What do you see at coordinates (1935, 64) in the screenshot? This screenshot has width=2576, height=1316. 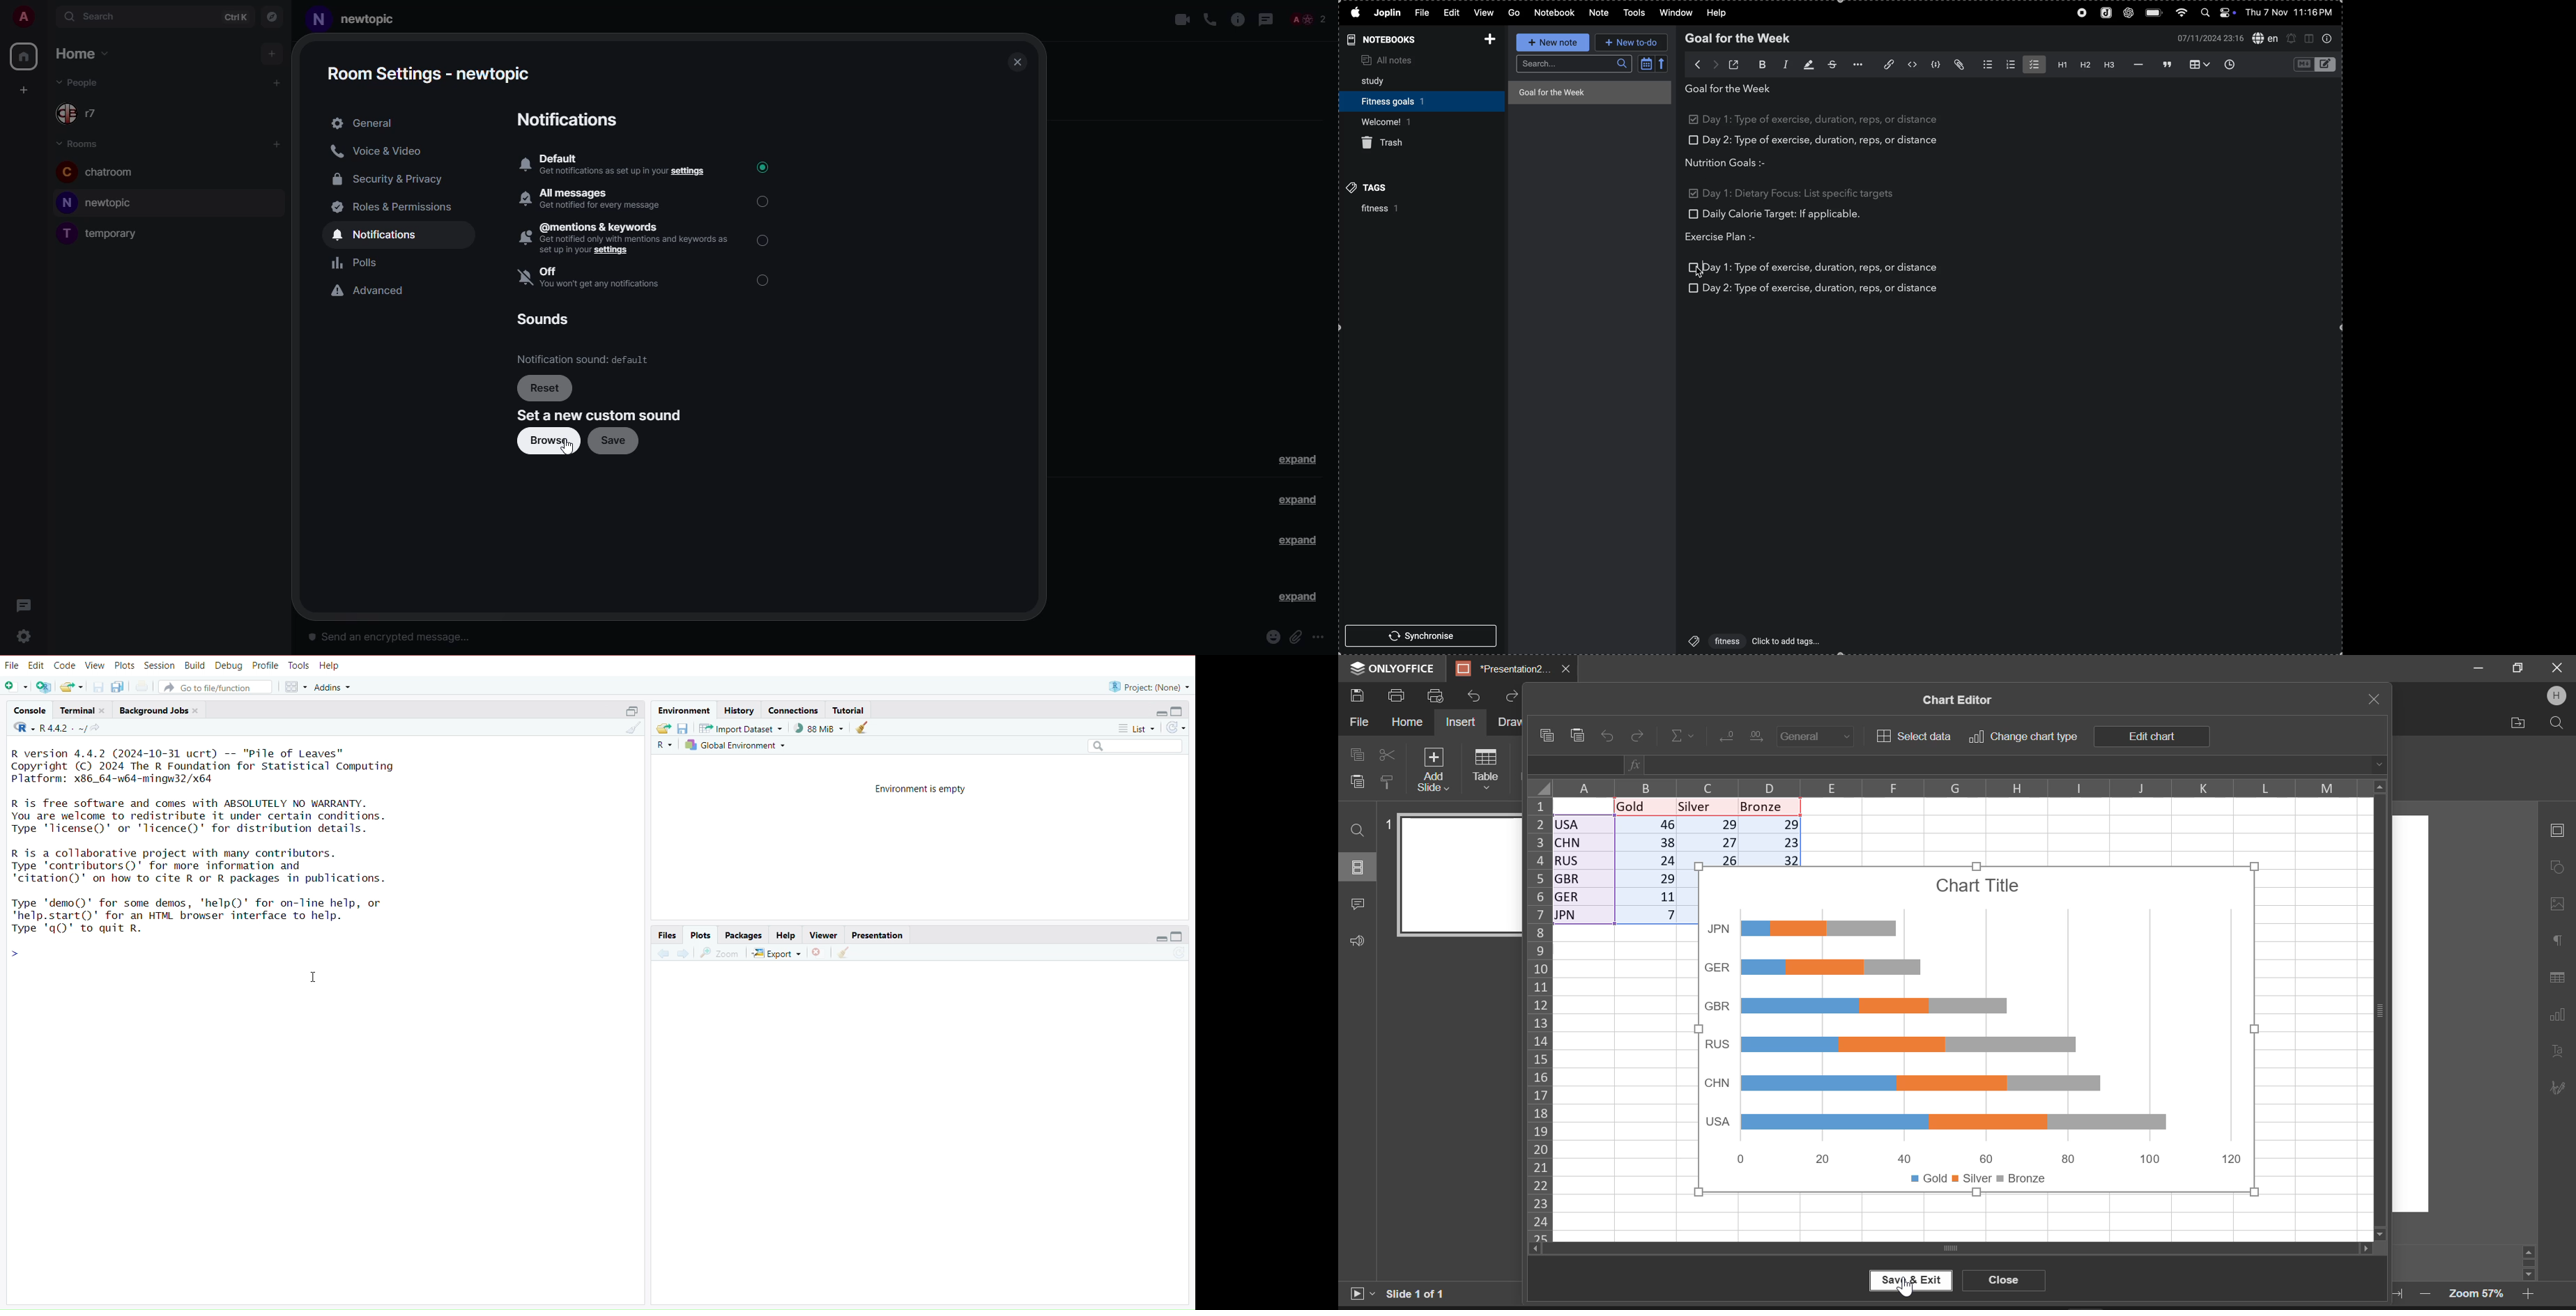 I see `code block` at bounding box center [1935, 64].